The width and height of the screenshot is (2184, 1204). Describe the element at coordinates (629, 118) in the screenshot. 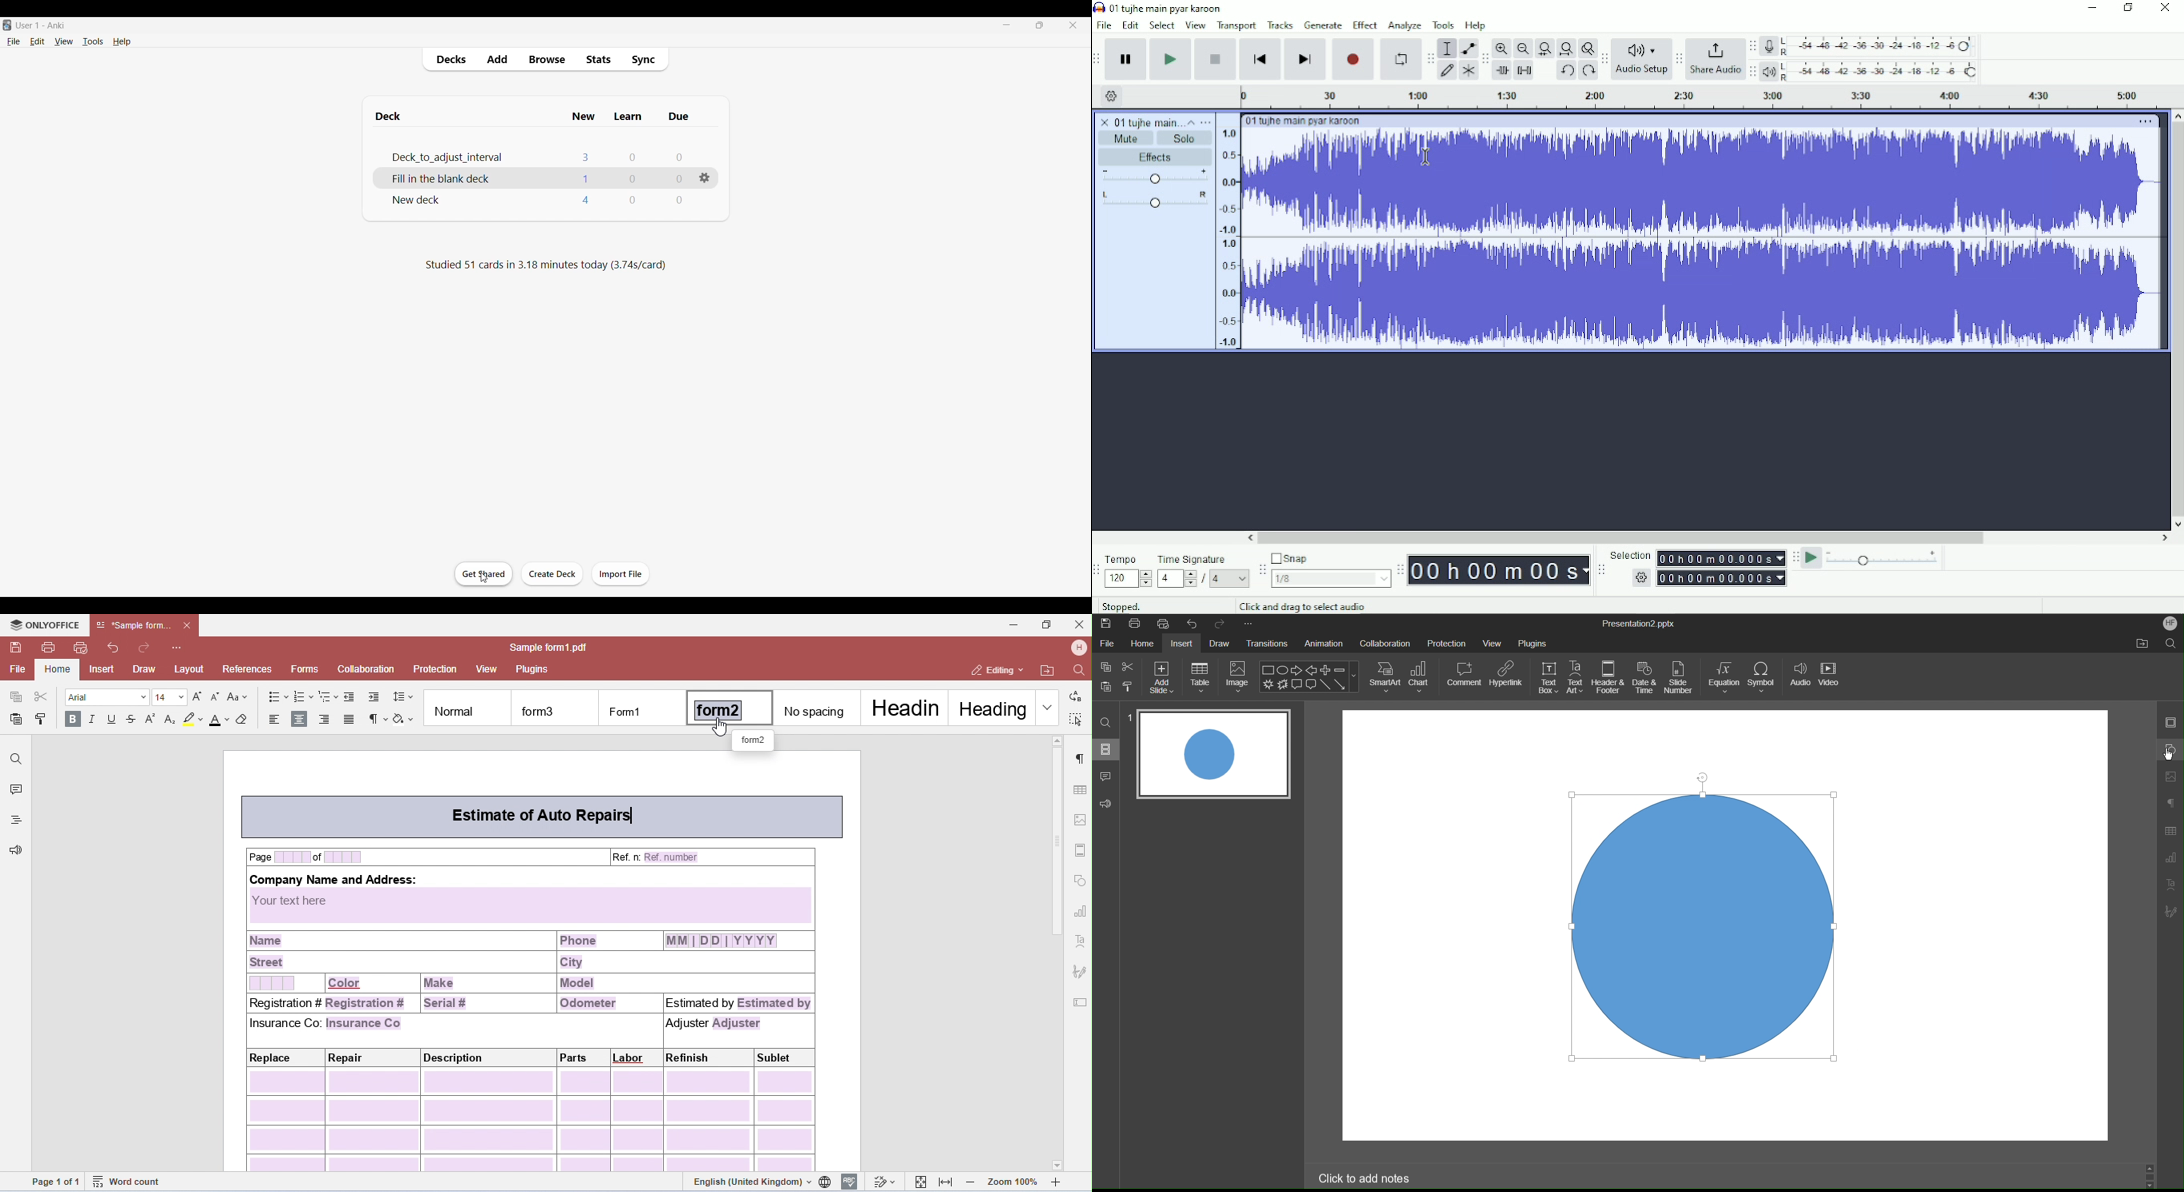

I see `Learn` at that location.